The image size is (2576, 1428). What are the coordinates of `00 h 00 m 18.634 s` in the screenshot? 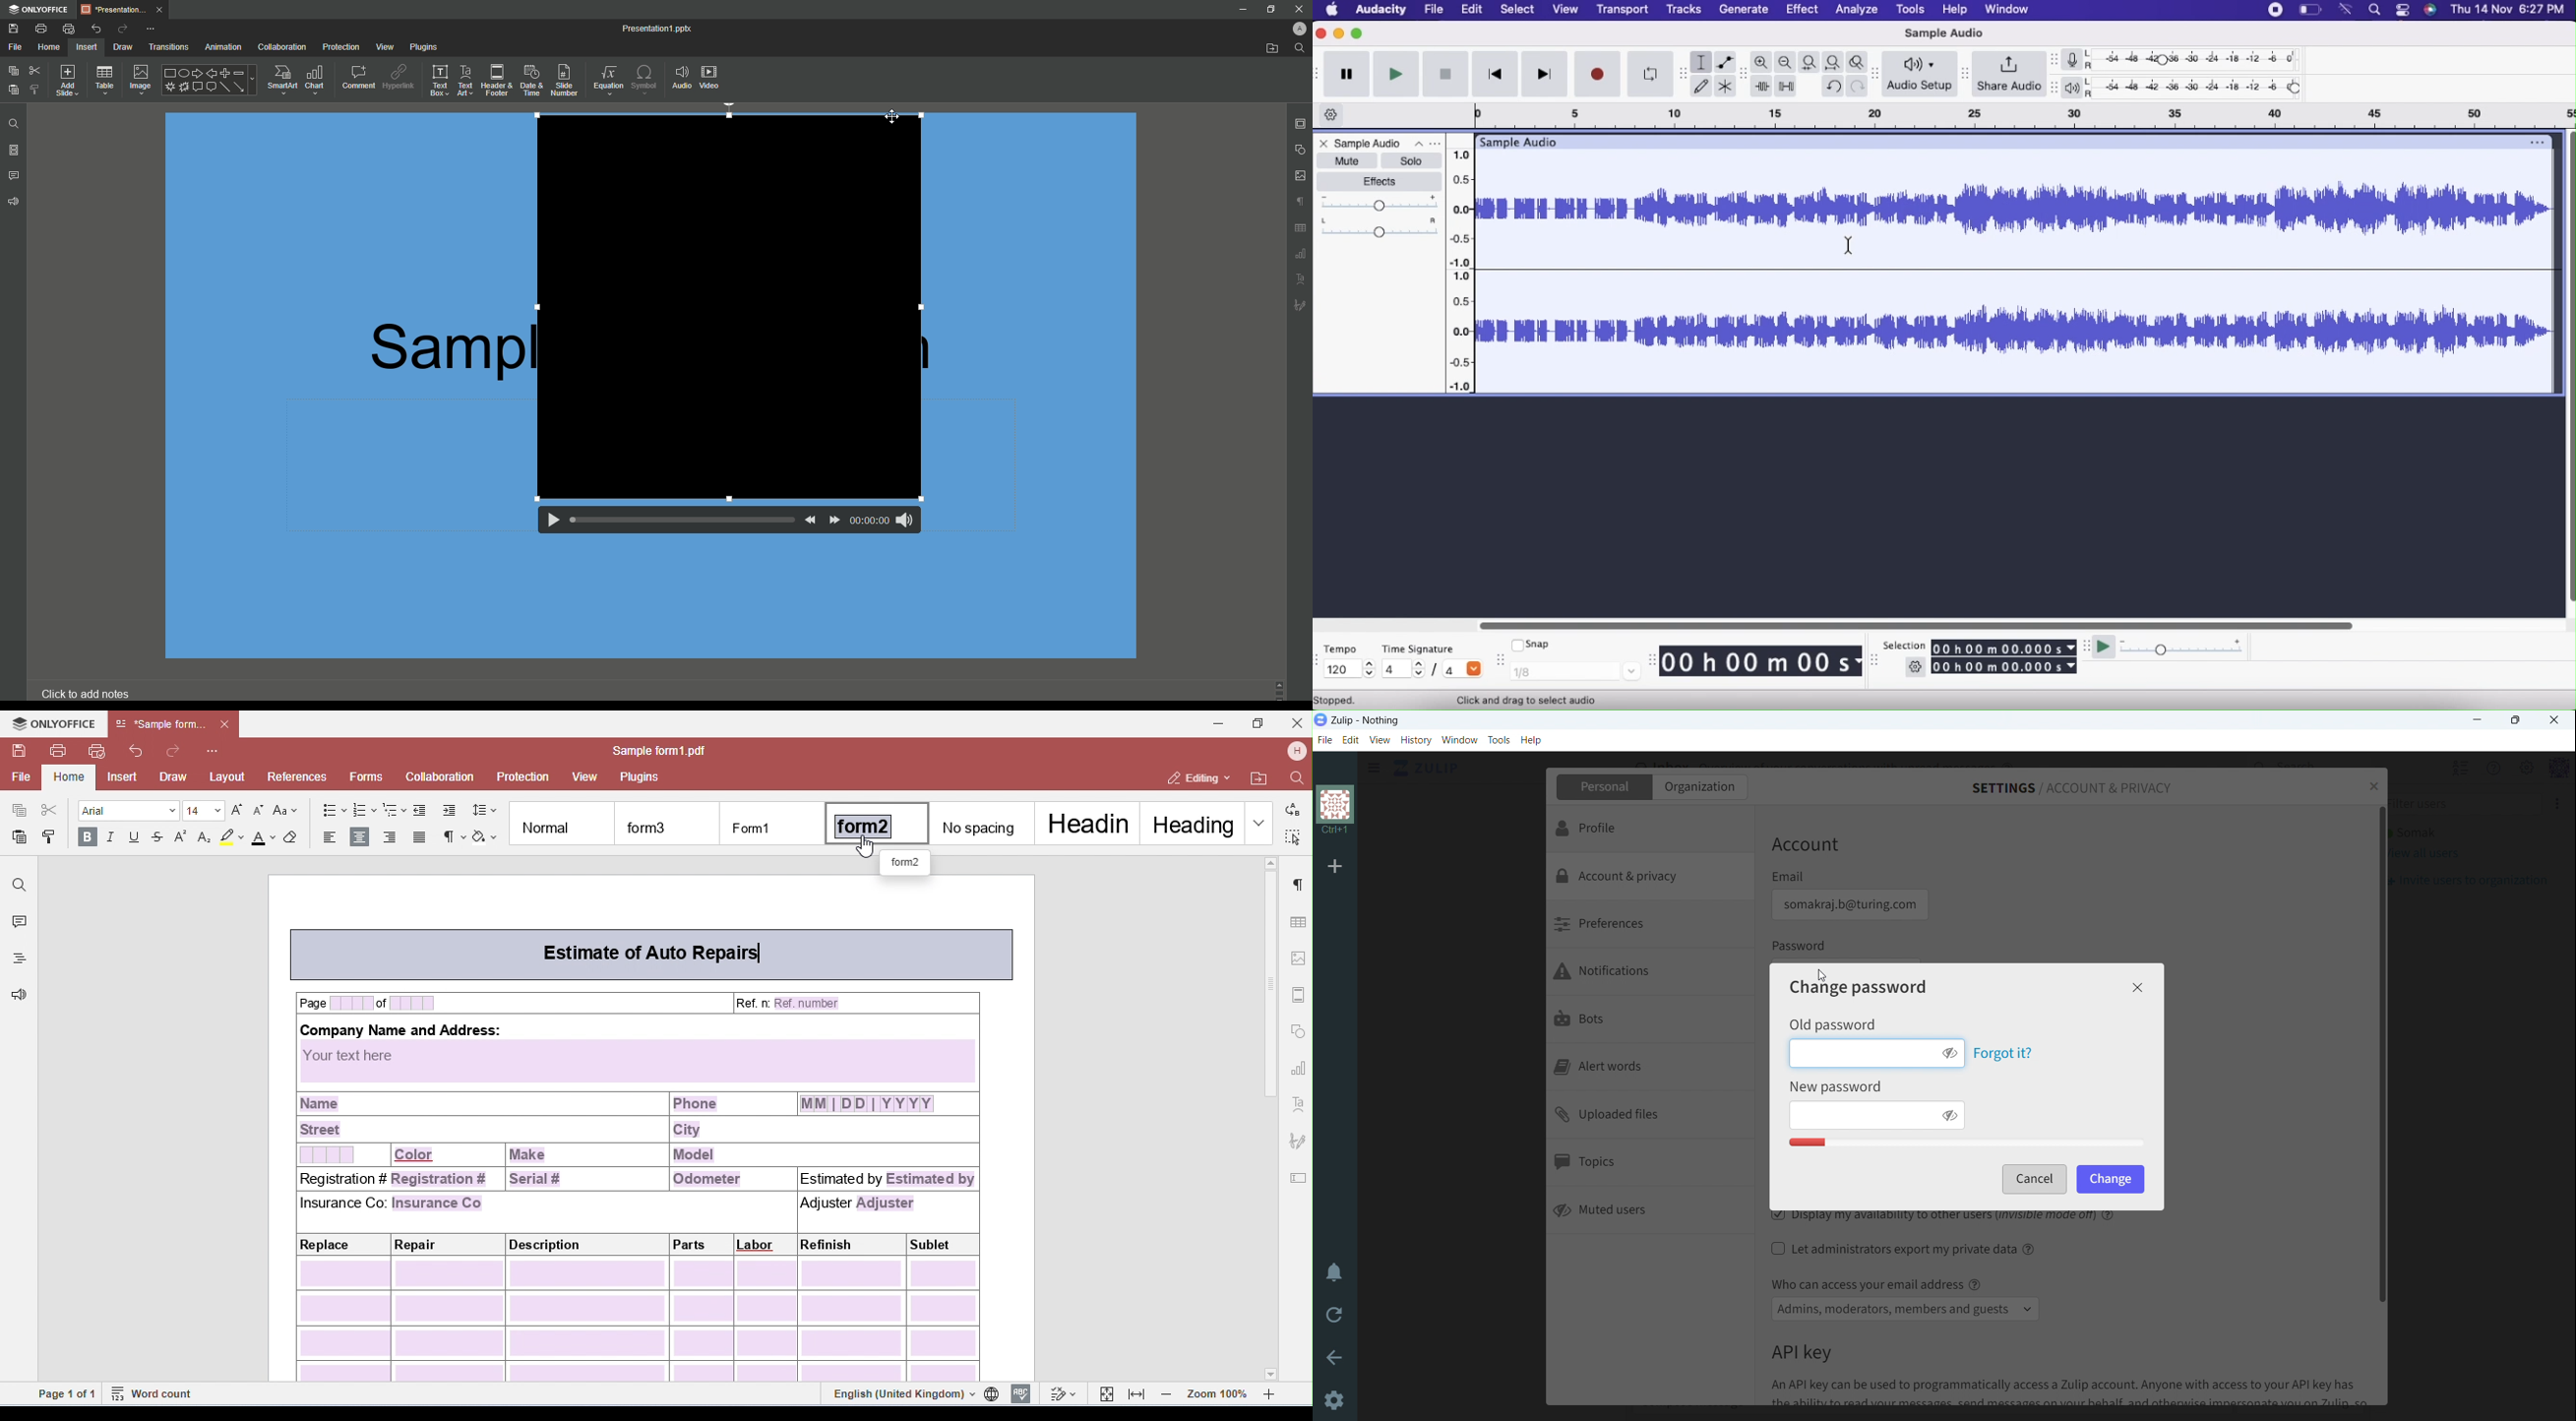 It's located at (2006, 647).